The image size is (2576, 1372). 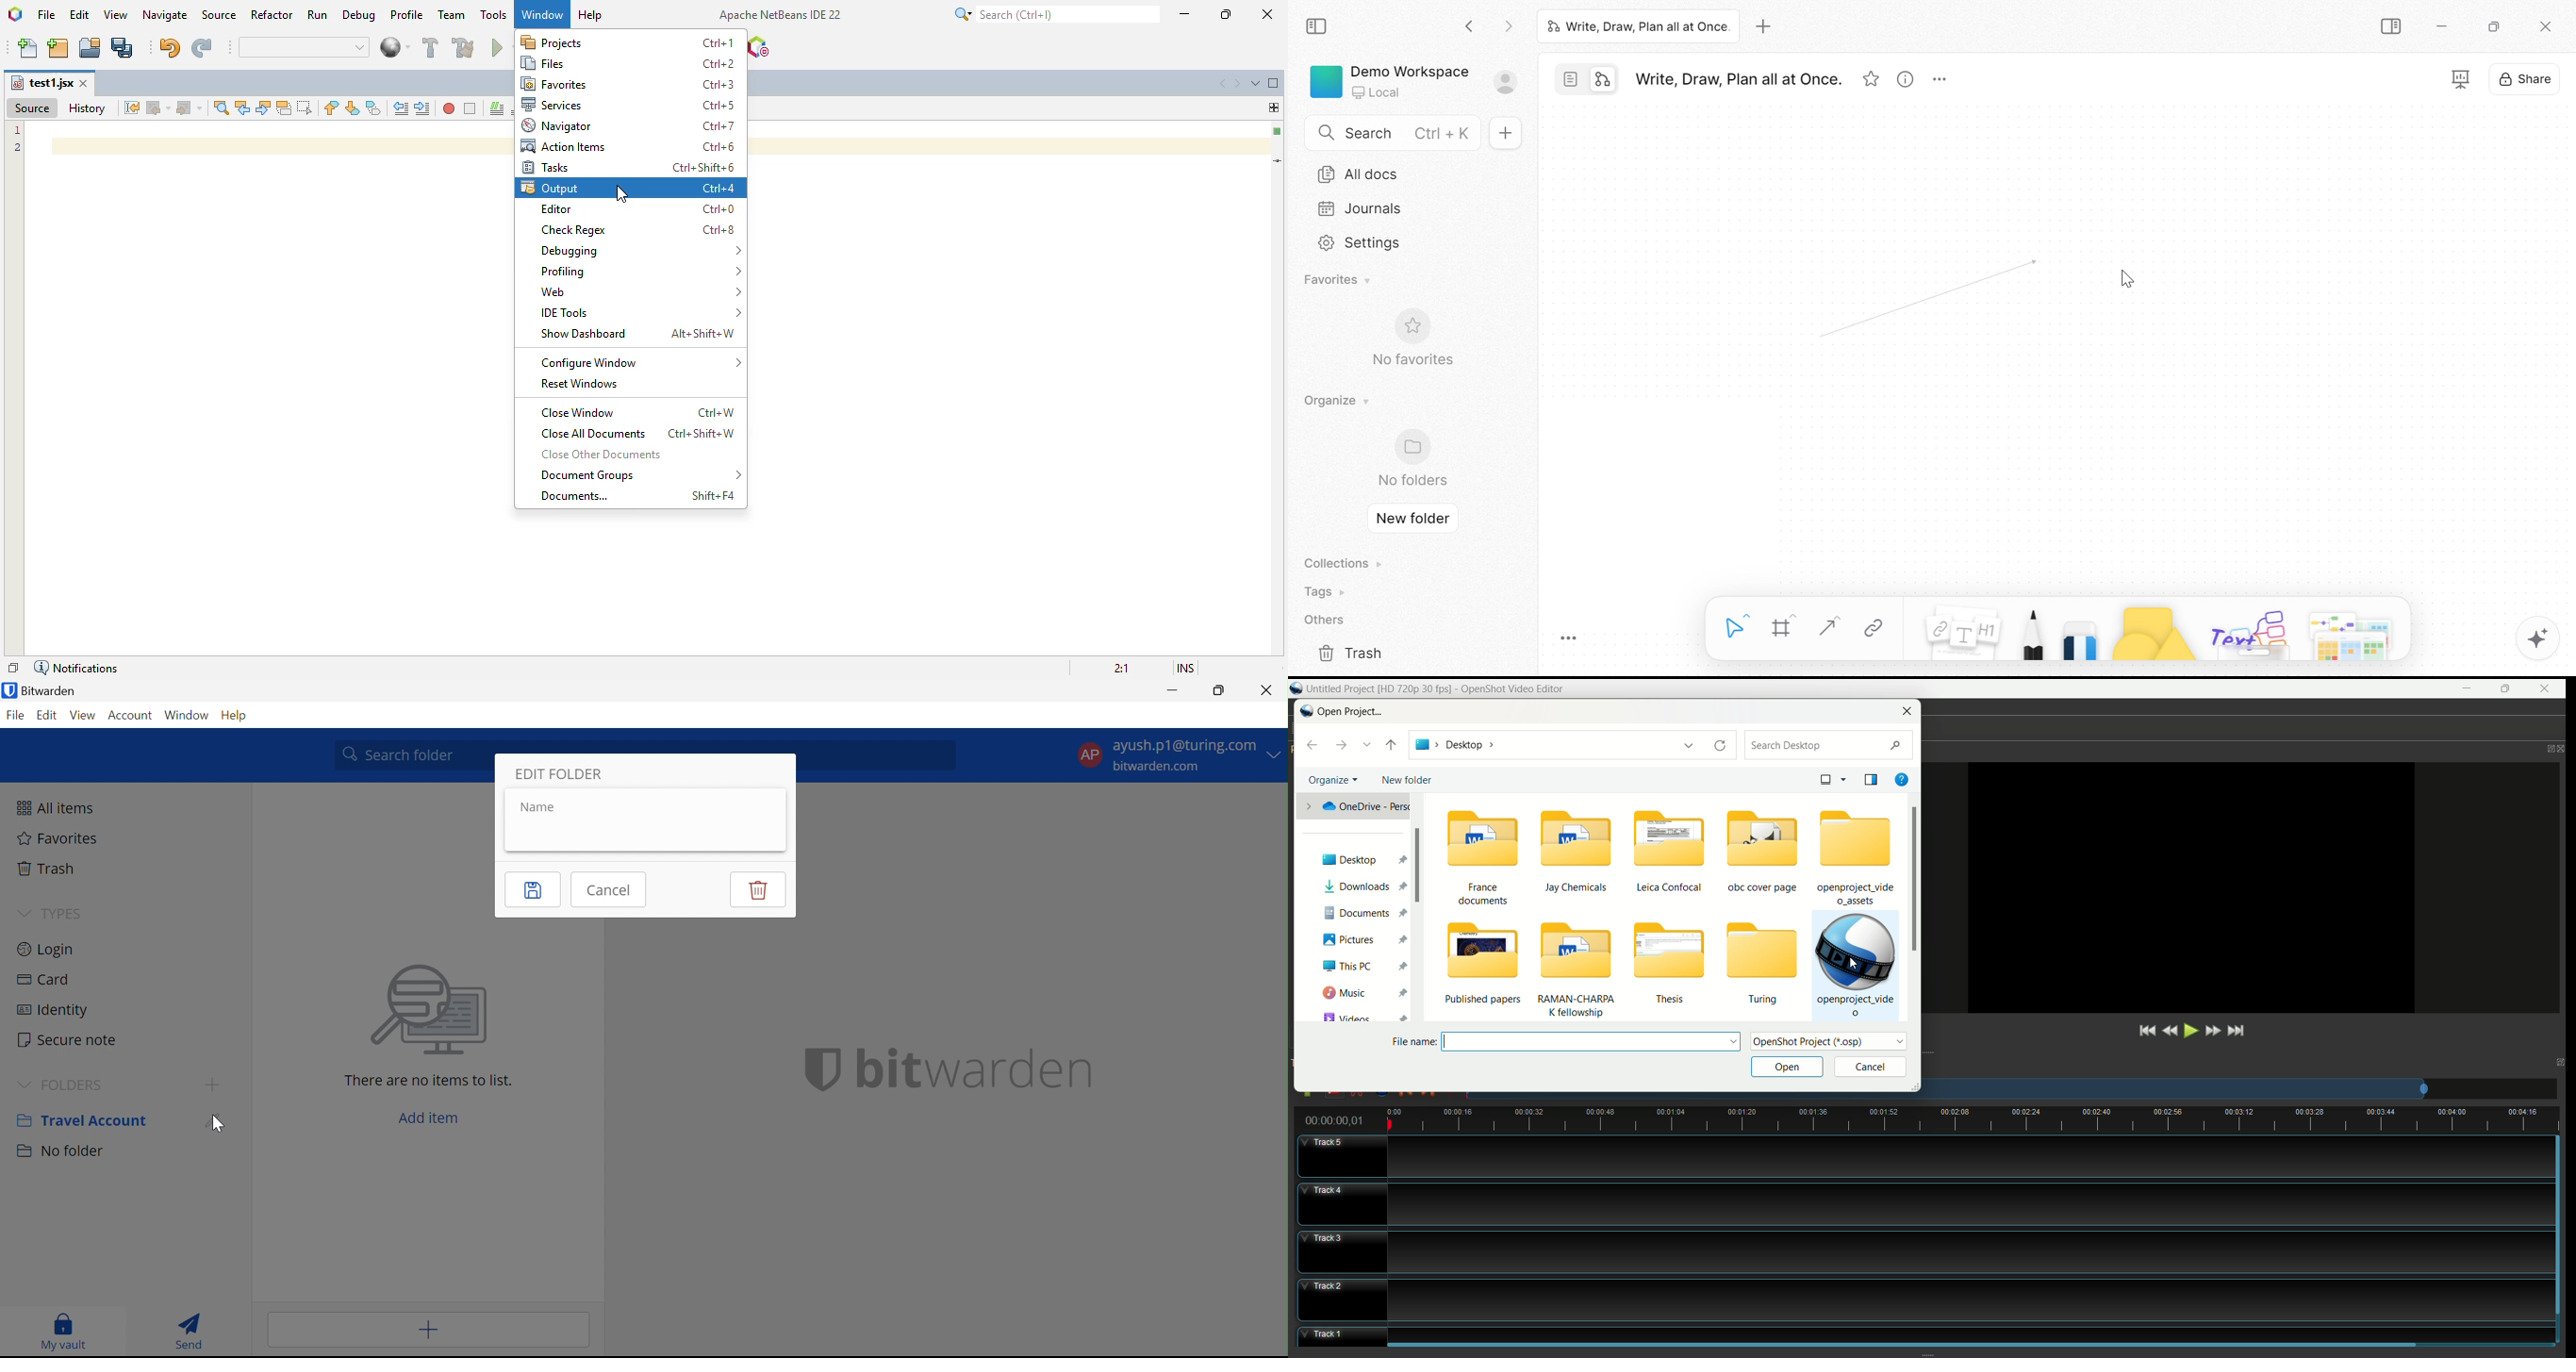 I want to click on AFFINE AI, so click(x=2540, y=641).